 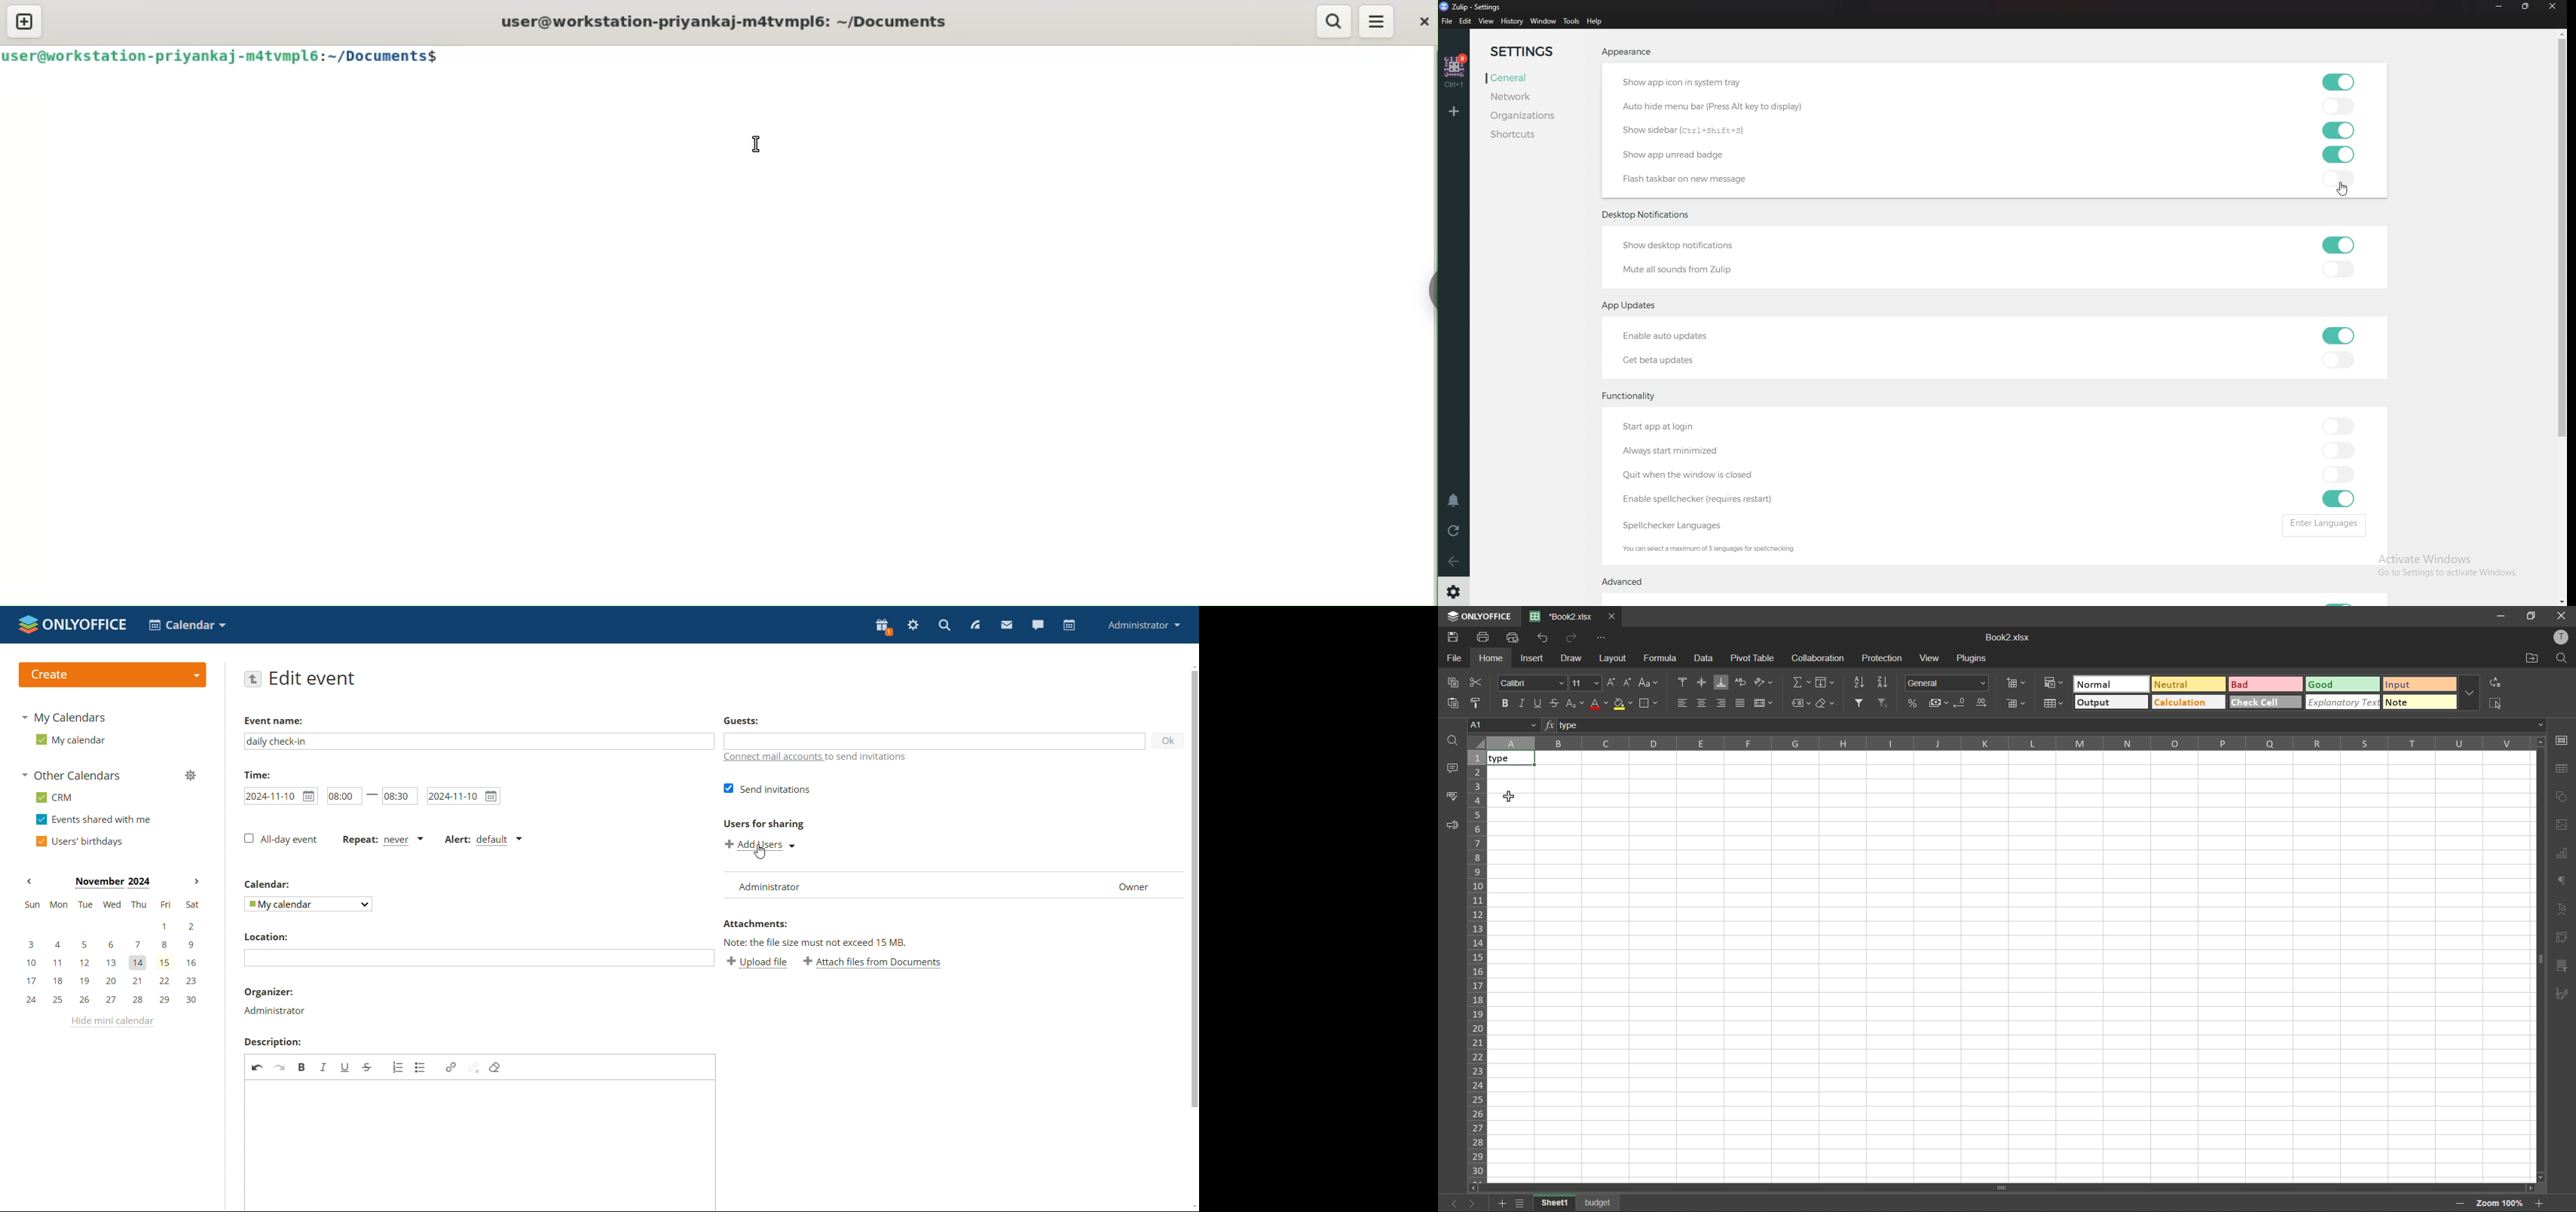 I want to click on zoom in, so click(x=2540, y=1202).